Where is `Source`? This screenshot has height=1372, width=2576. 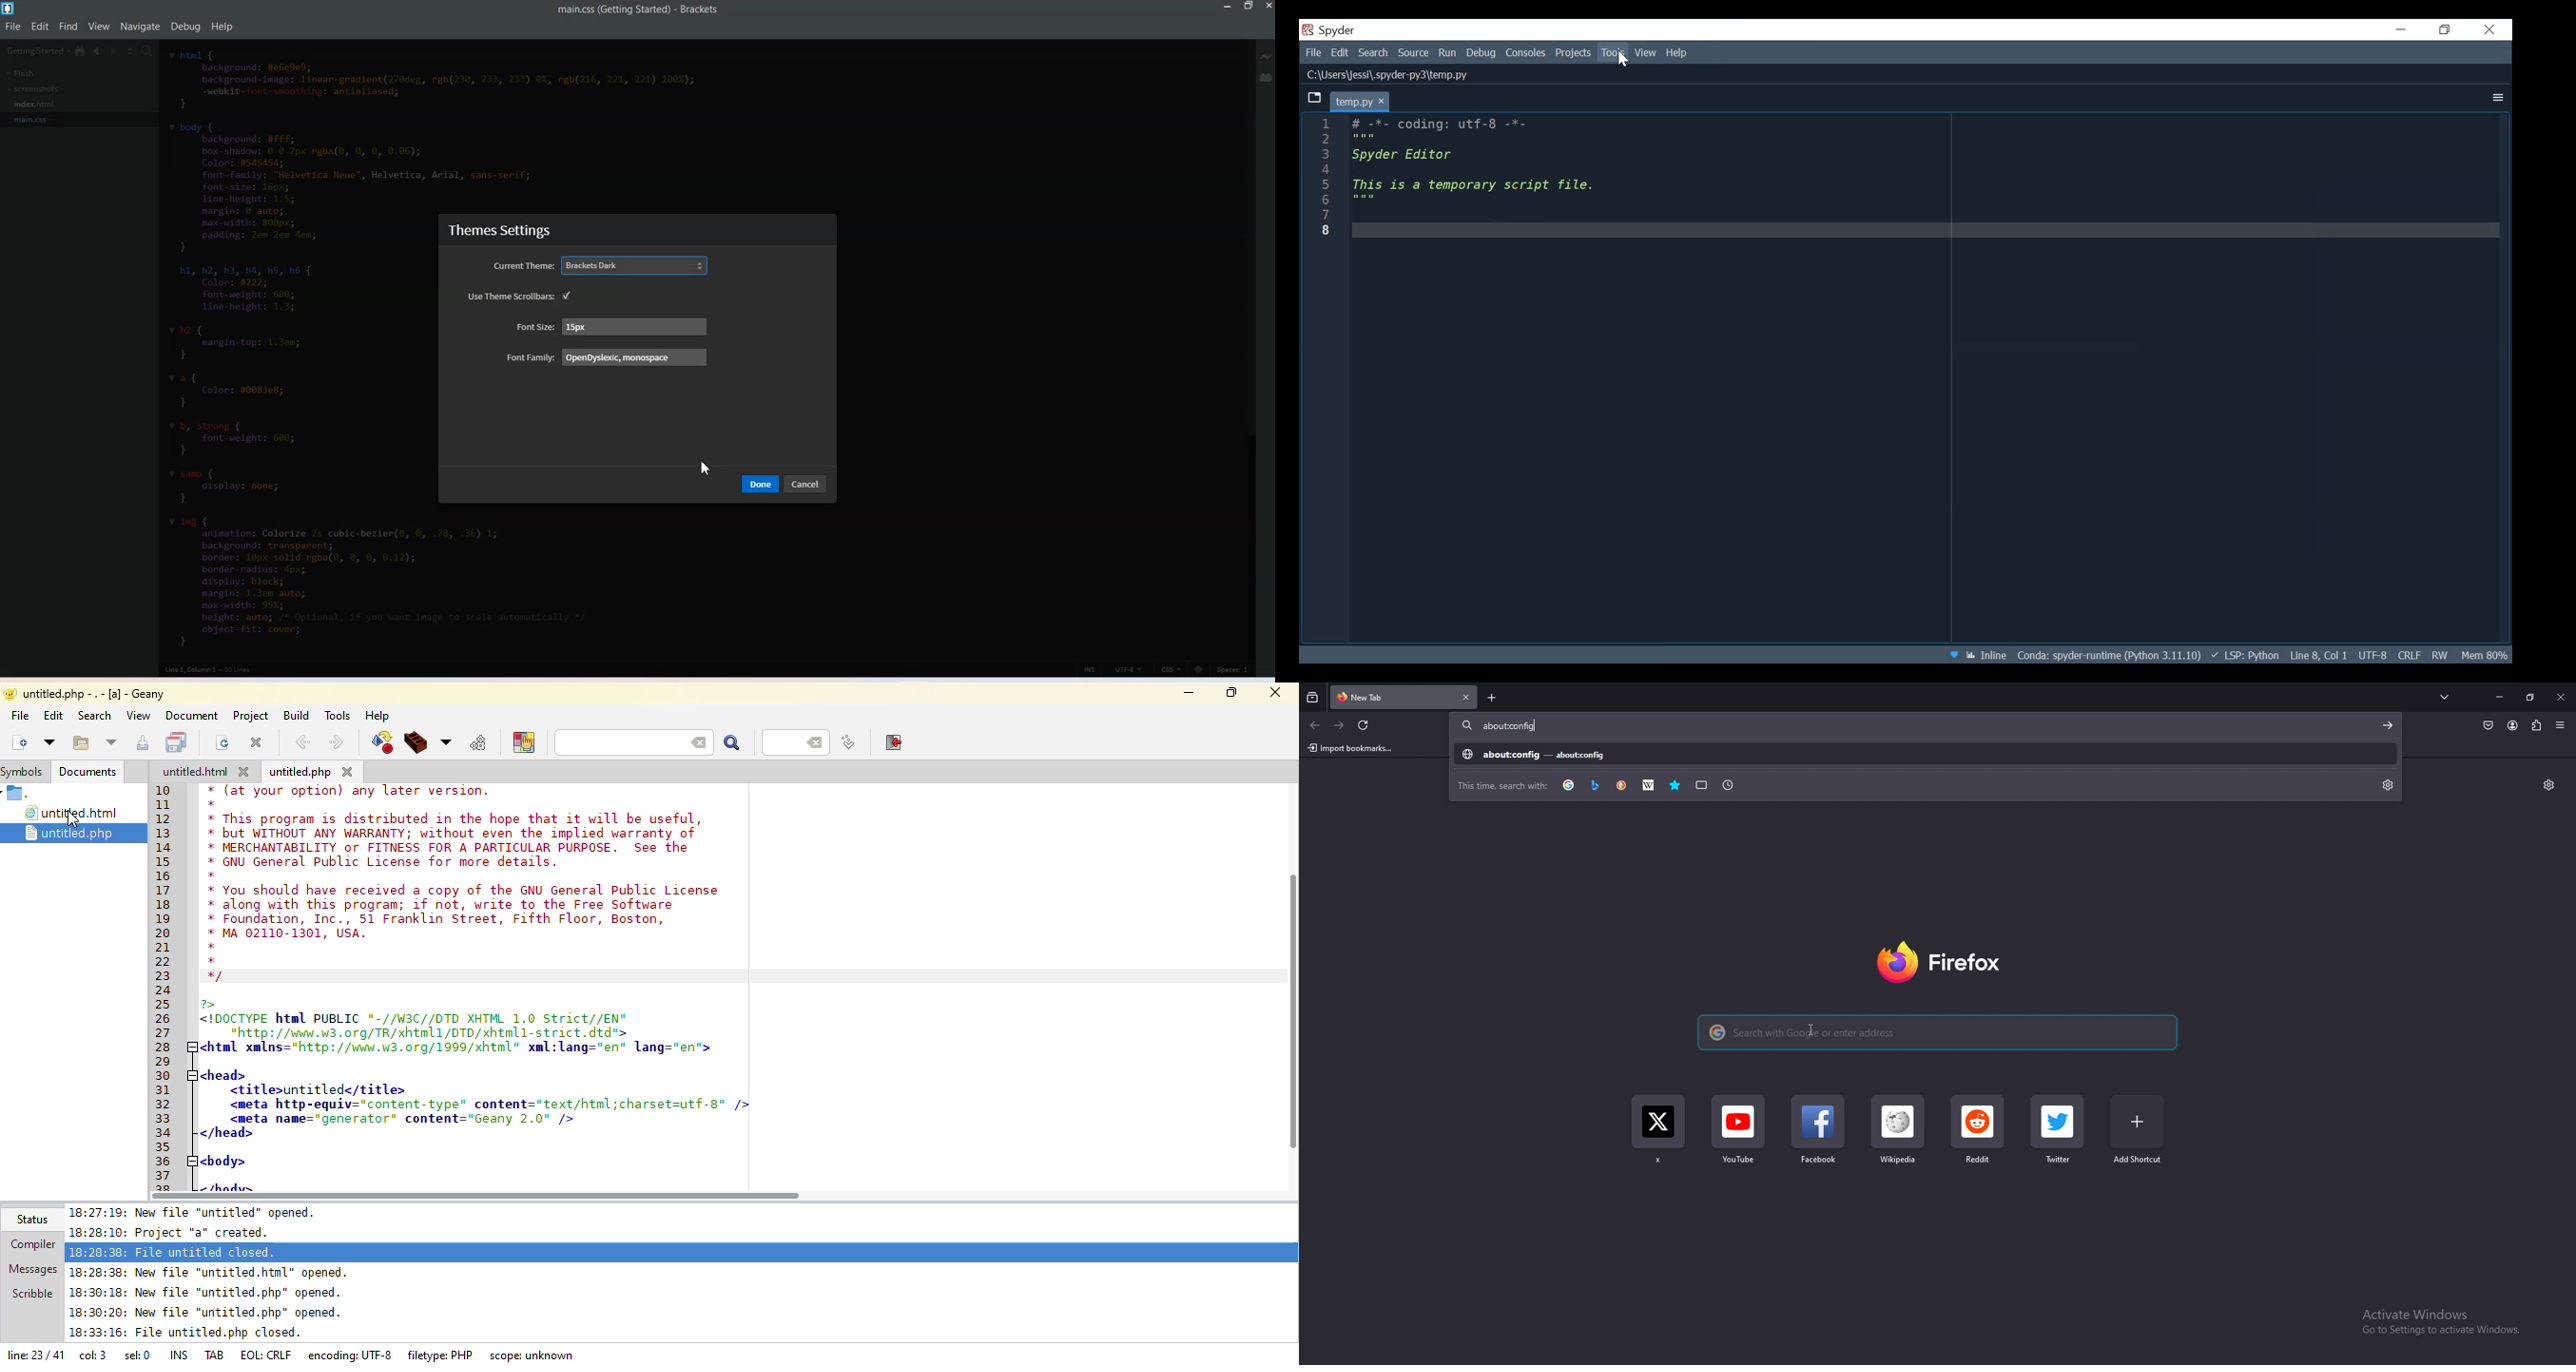 Source is located at coordinates (1410, 53).